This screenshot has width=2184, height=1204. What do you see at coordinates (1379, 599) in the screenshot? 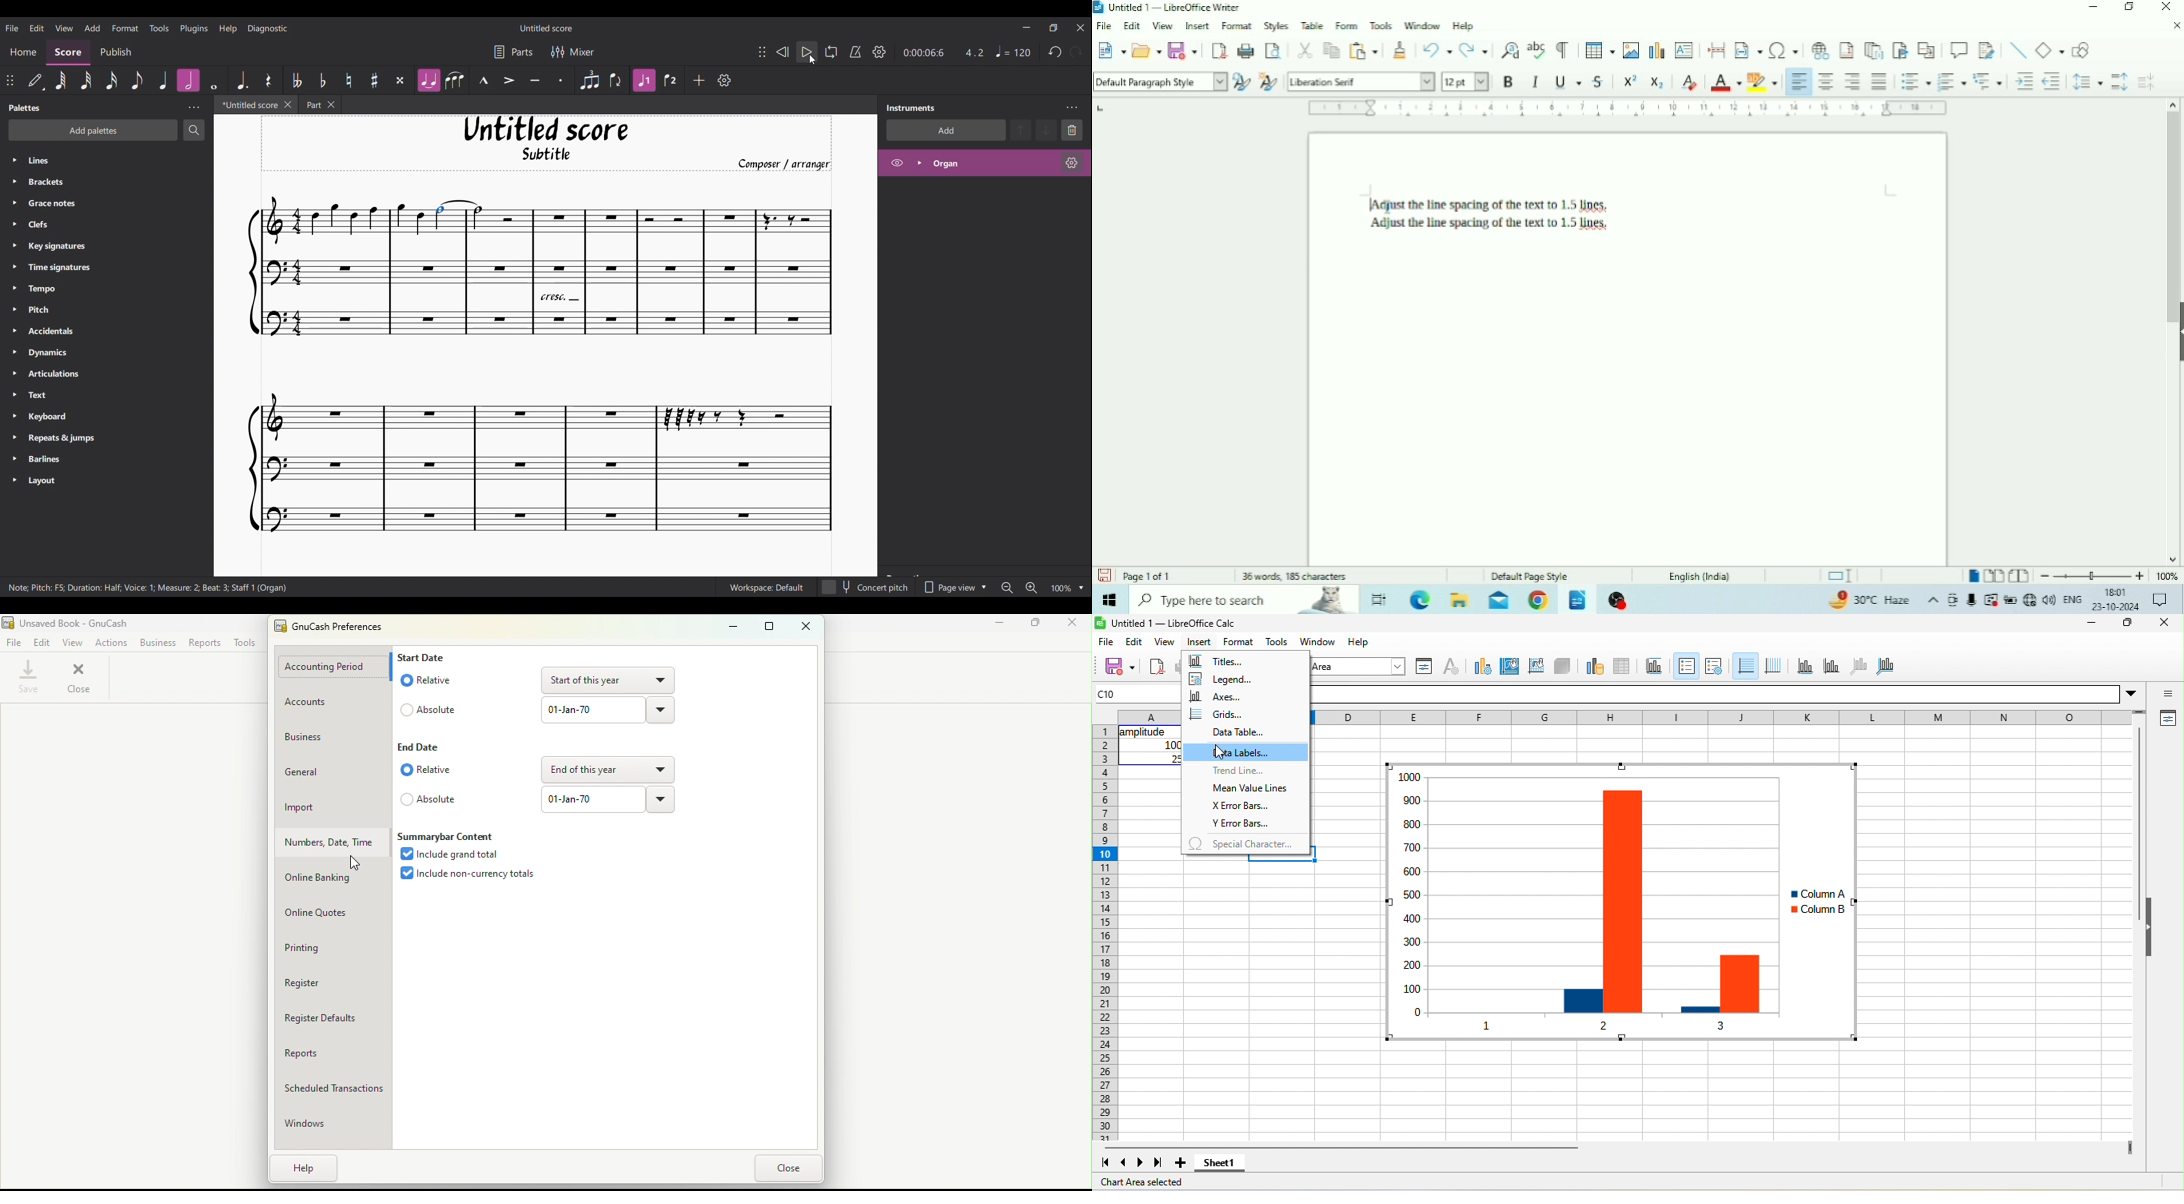
I see `Task view` at bounding box center [1379, 599].